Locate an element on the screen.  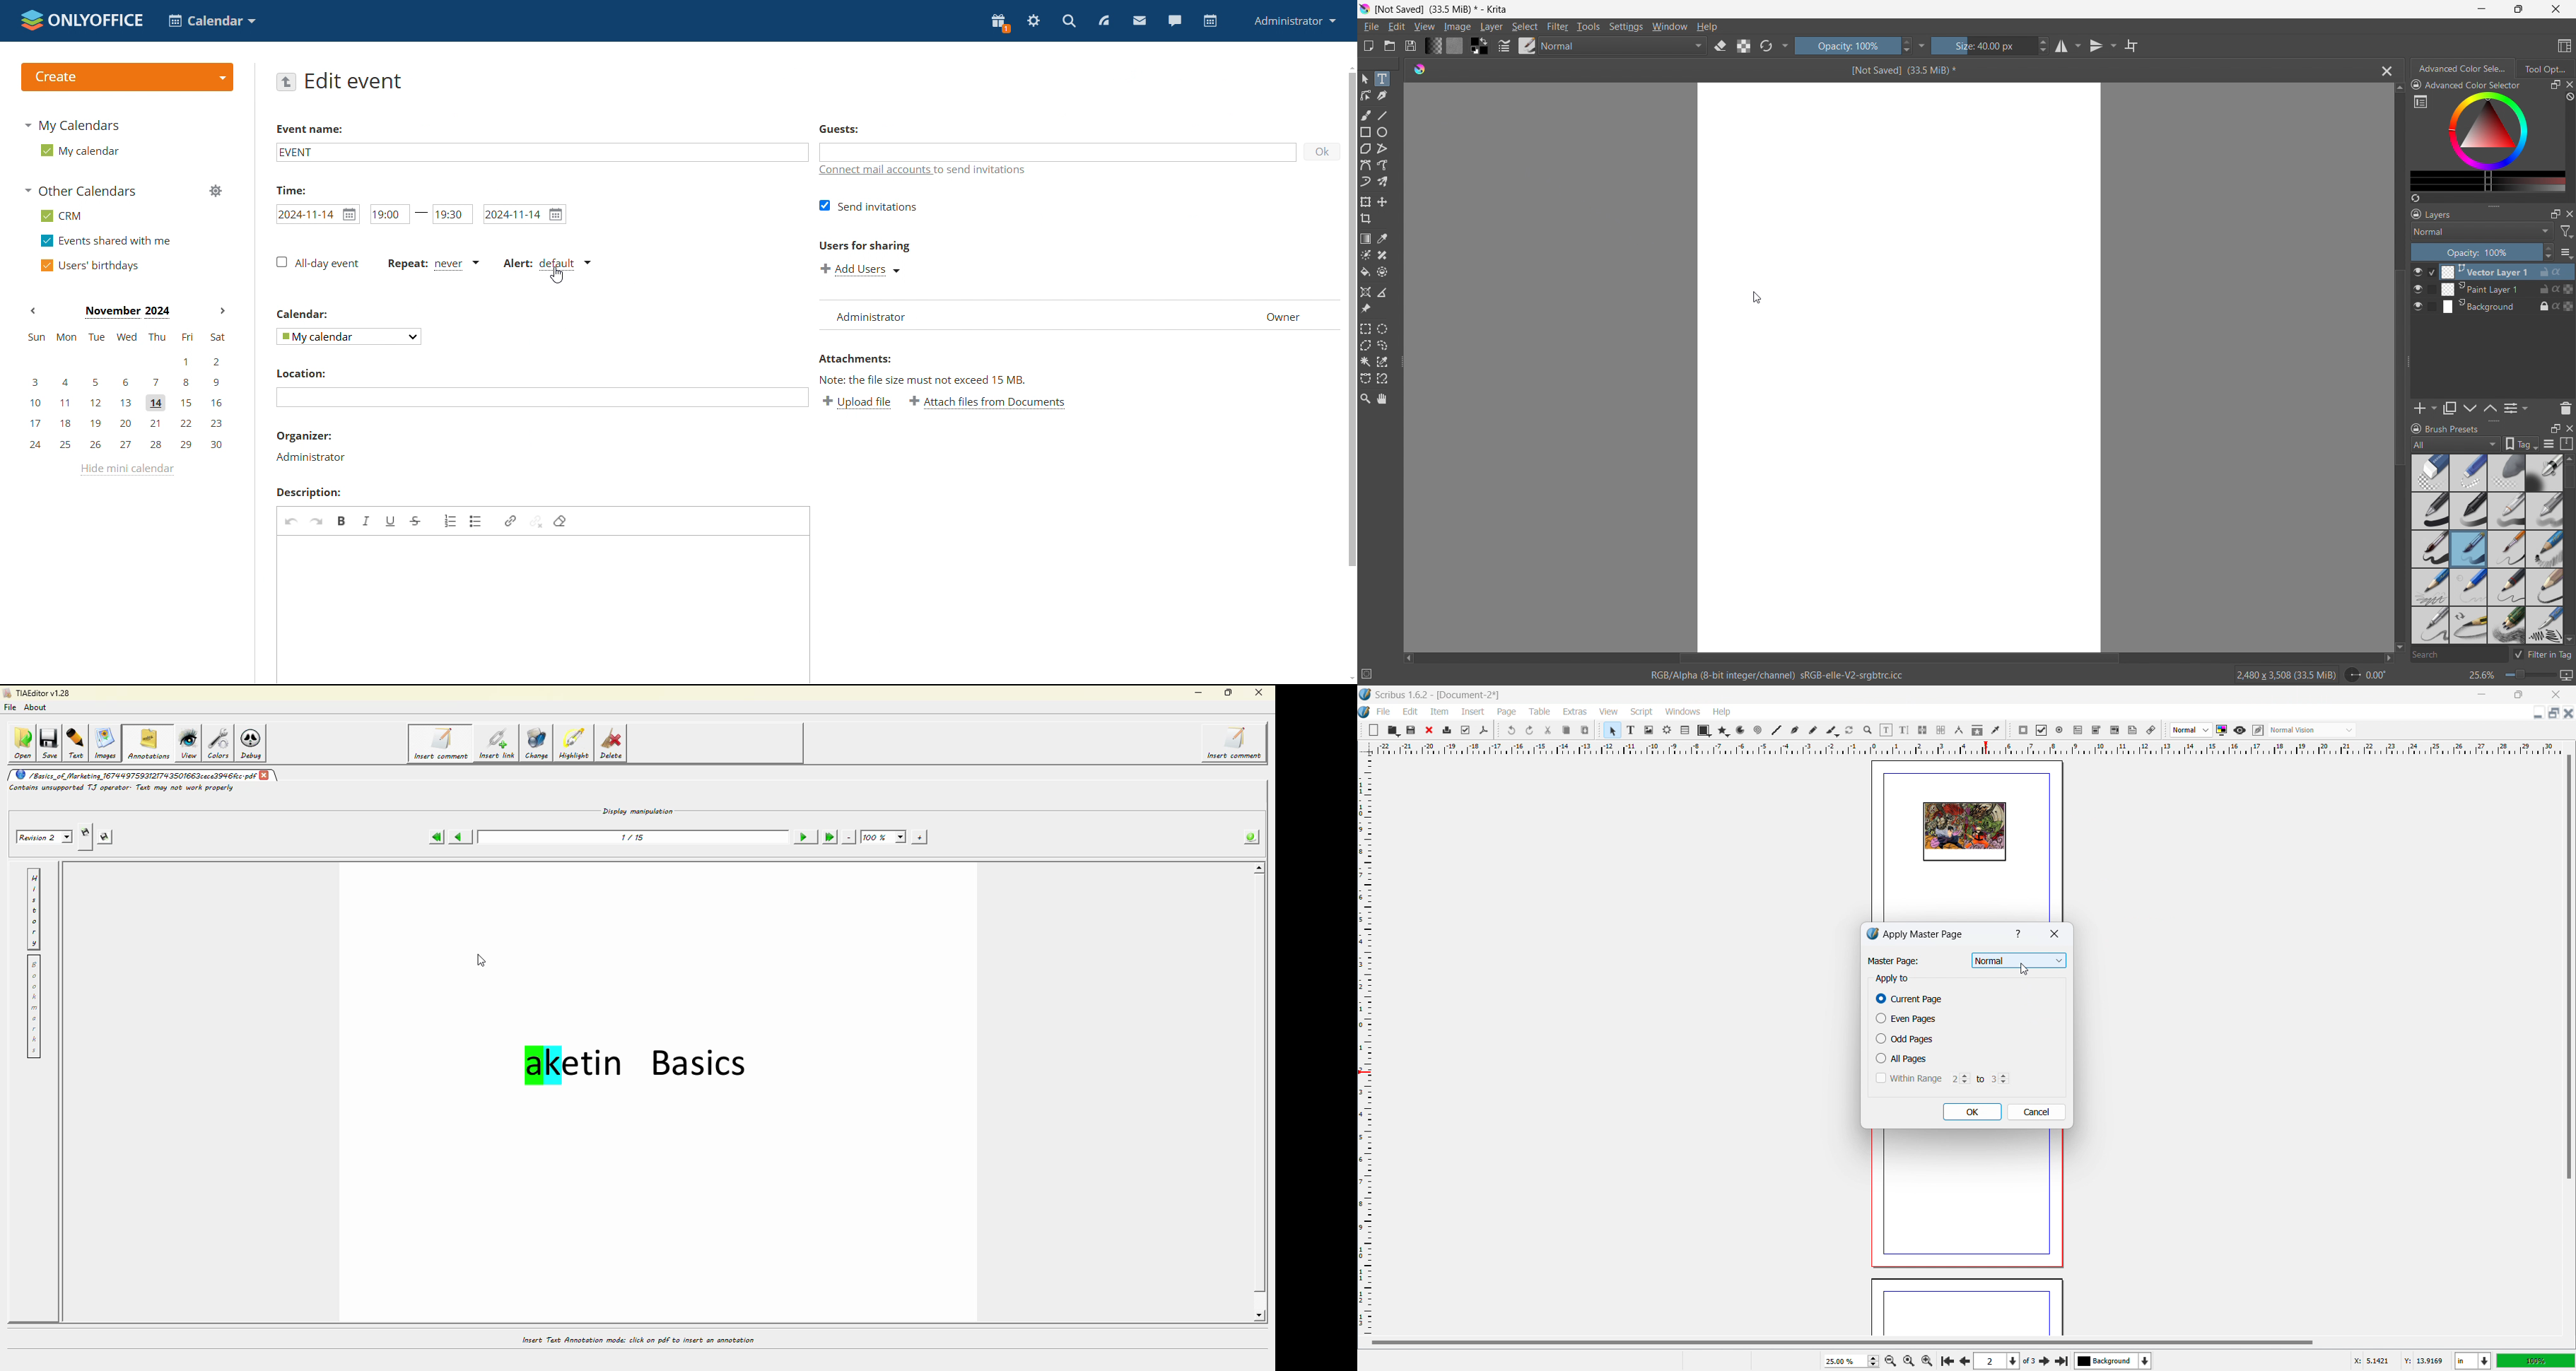
polygon is located at coordinates (1724, 731).